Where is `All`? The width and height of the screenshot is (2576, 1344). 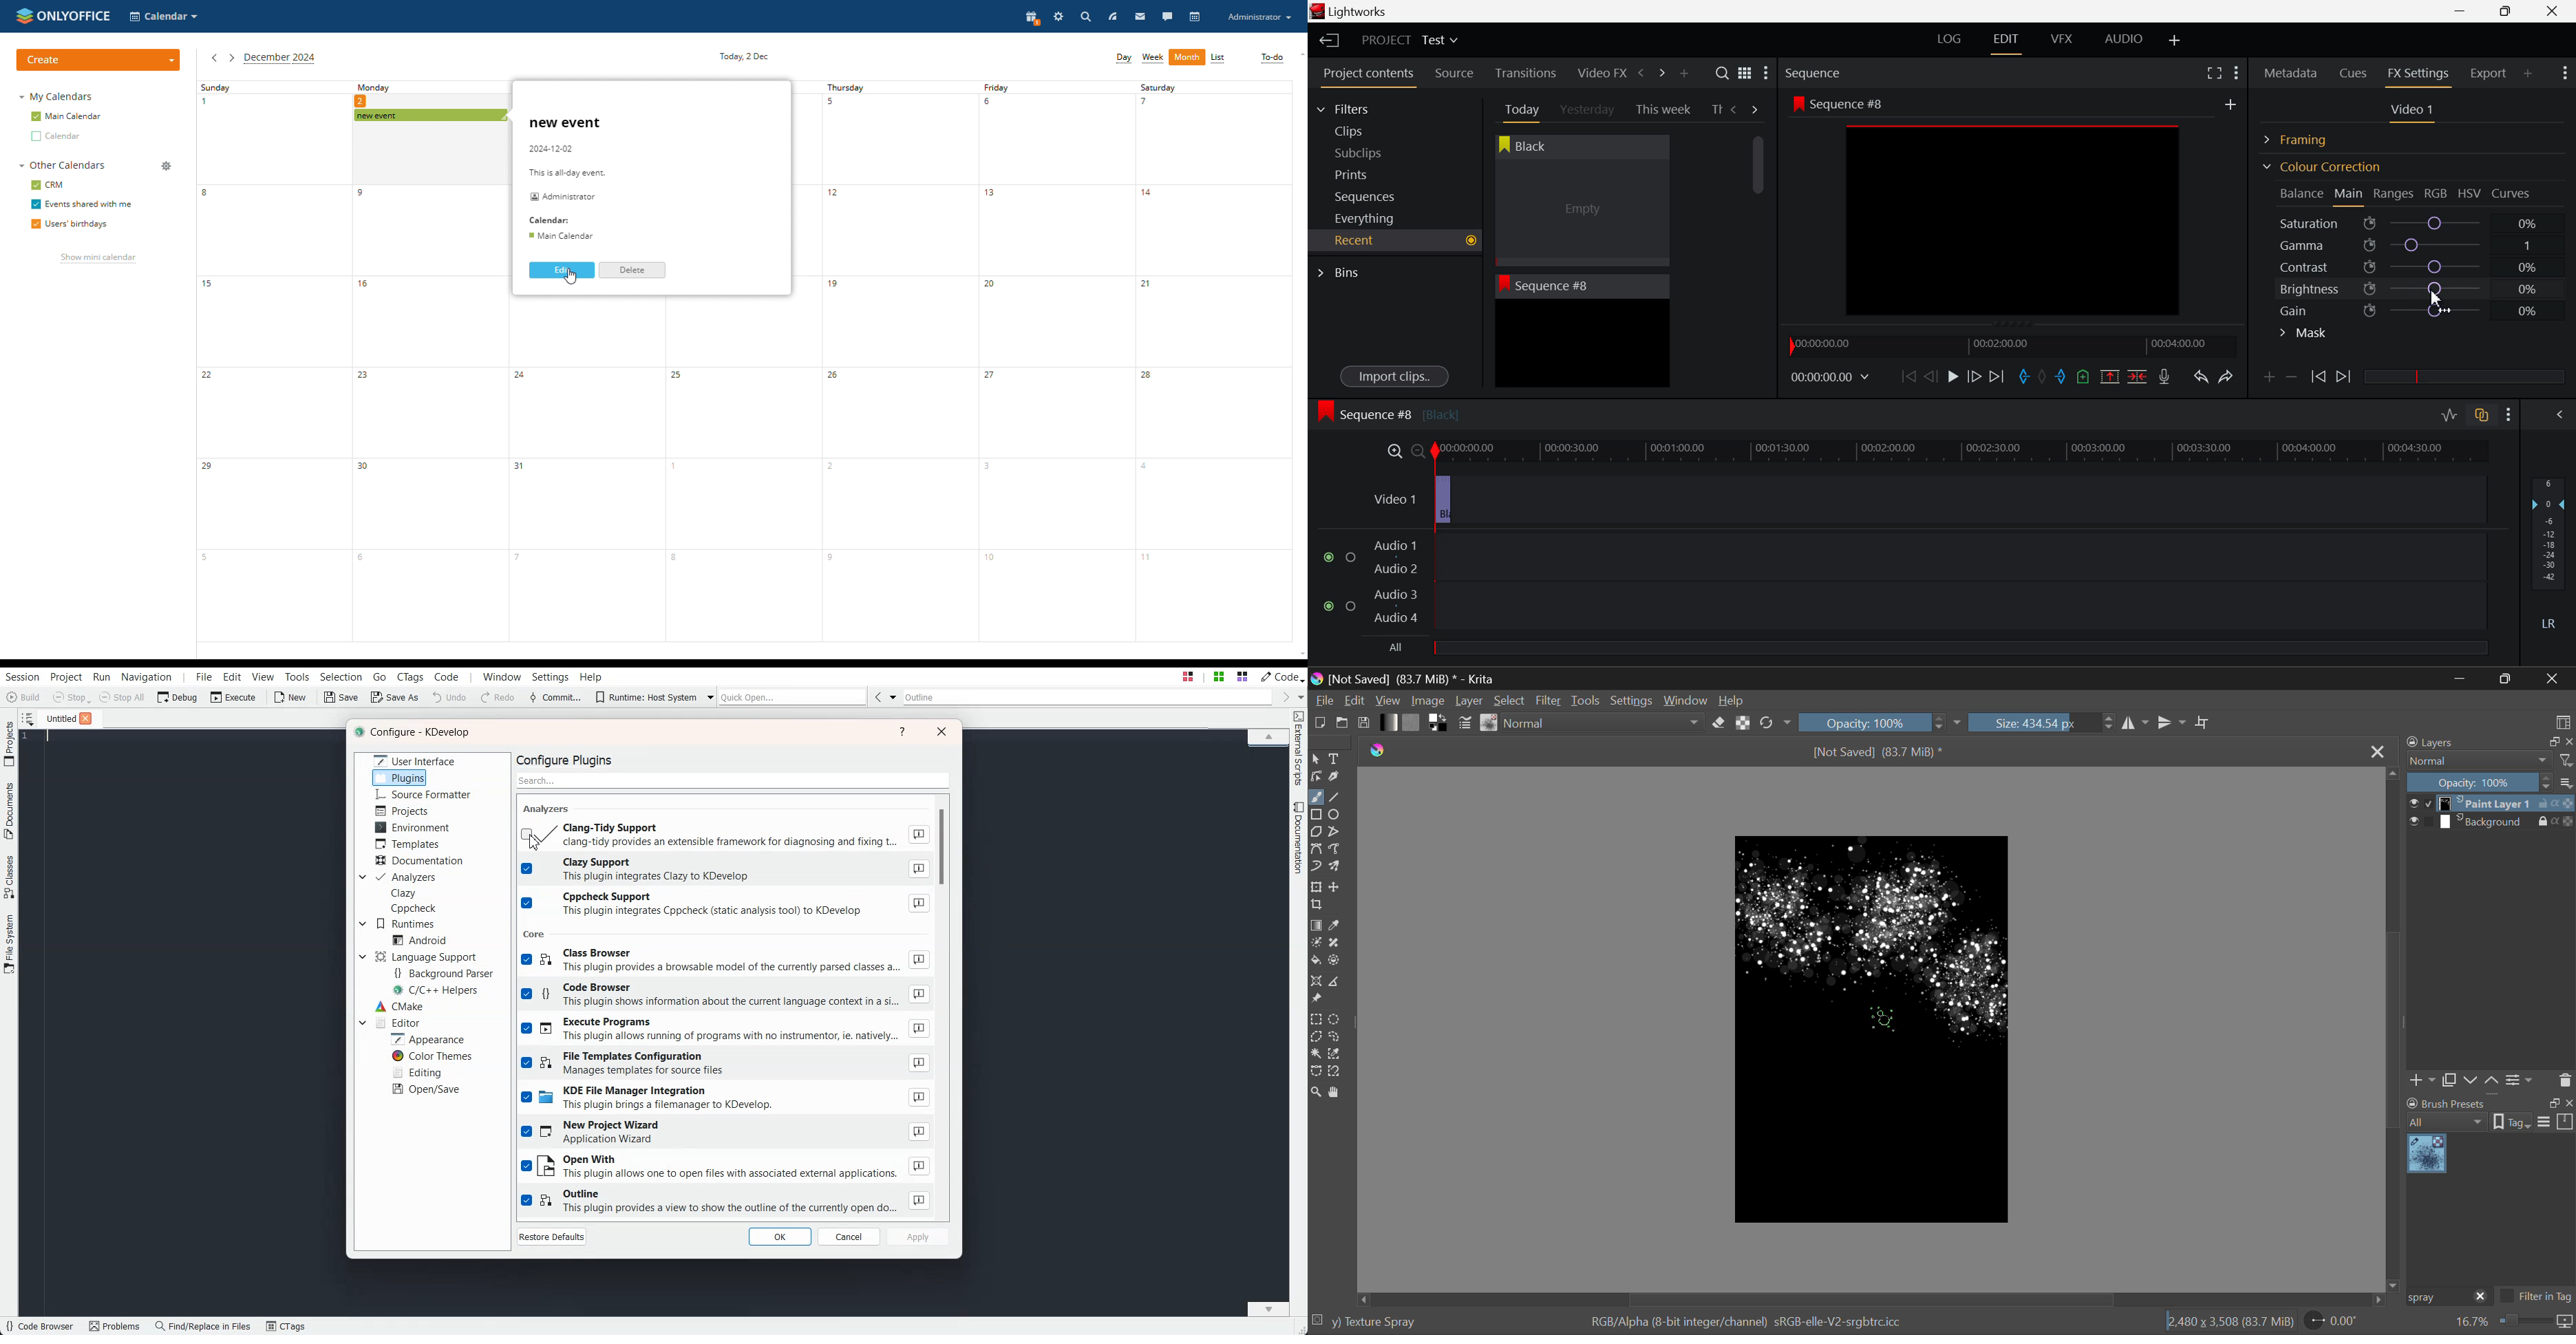
All is located at coordinates (1397, 648).